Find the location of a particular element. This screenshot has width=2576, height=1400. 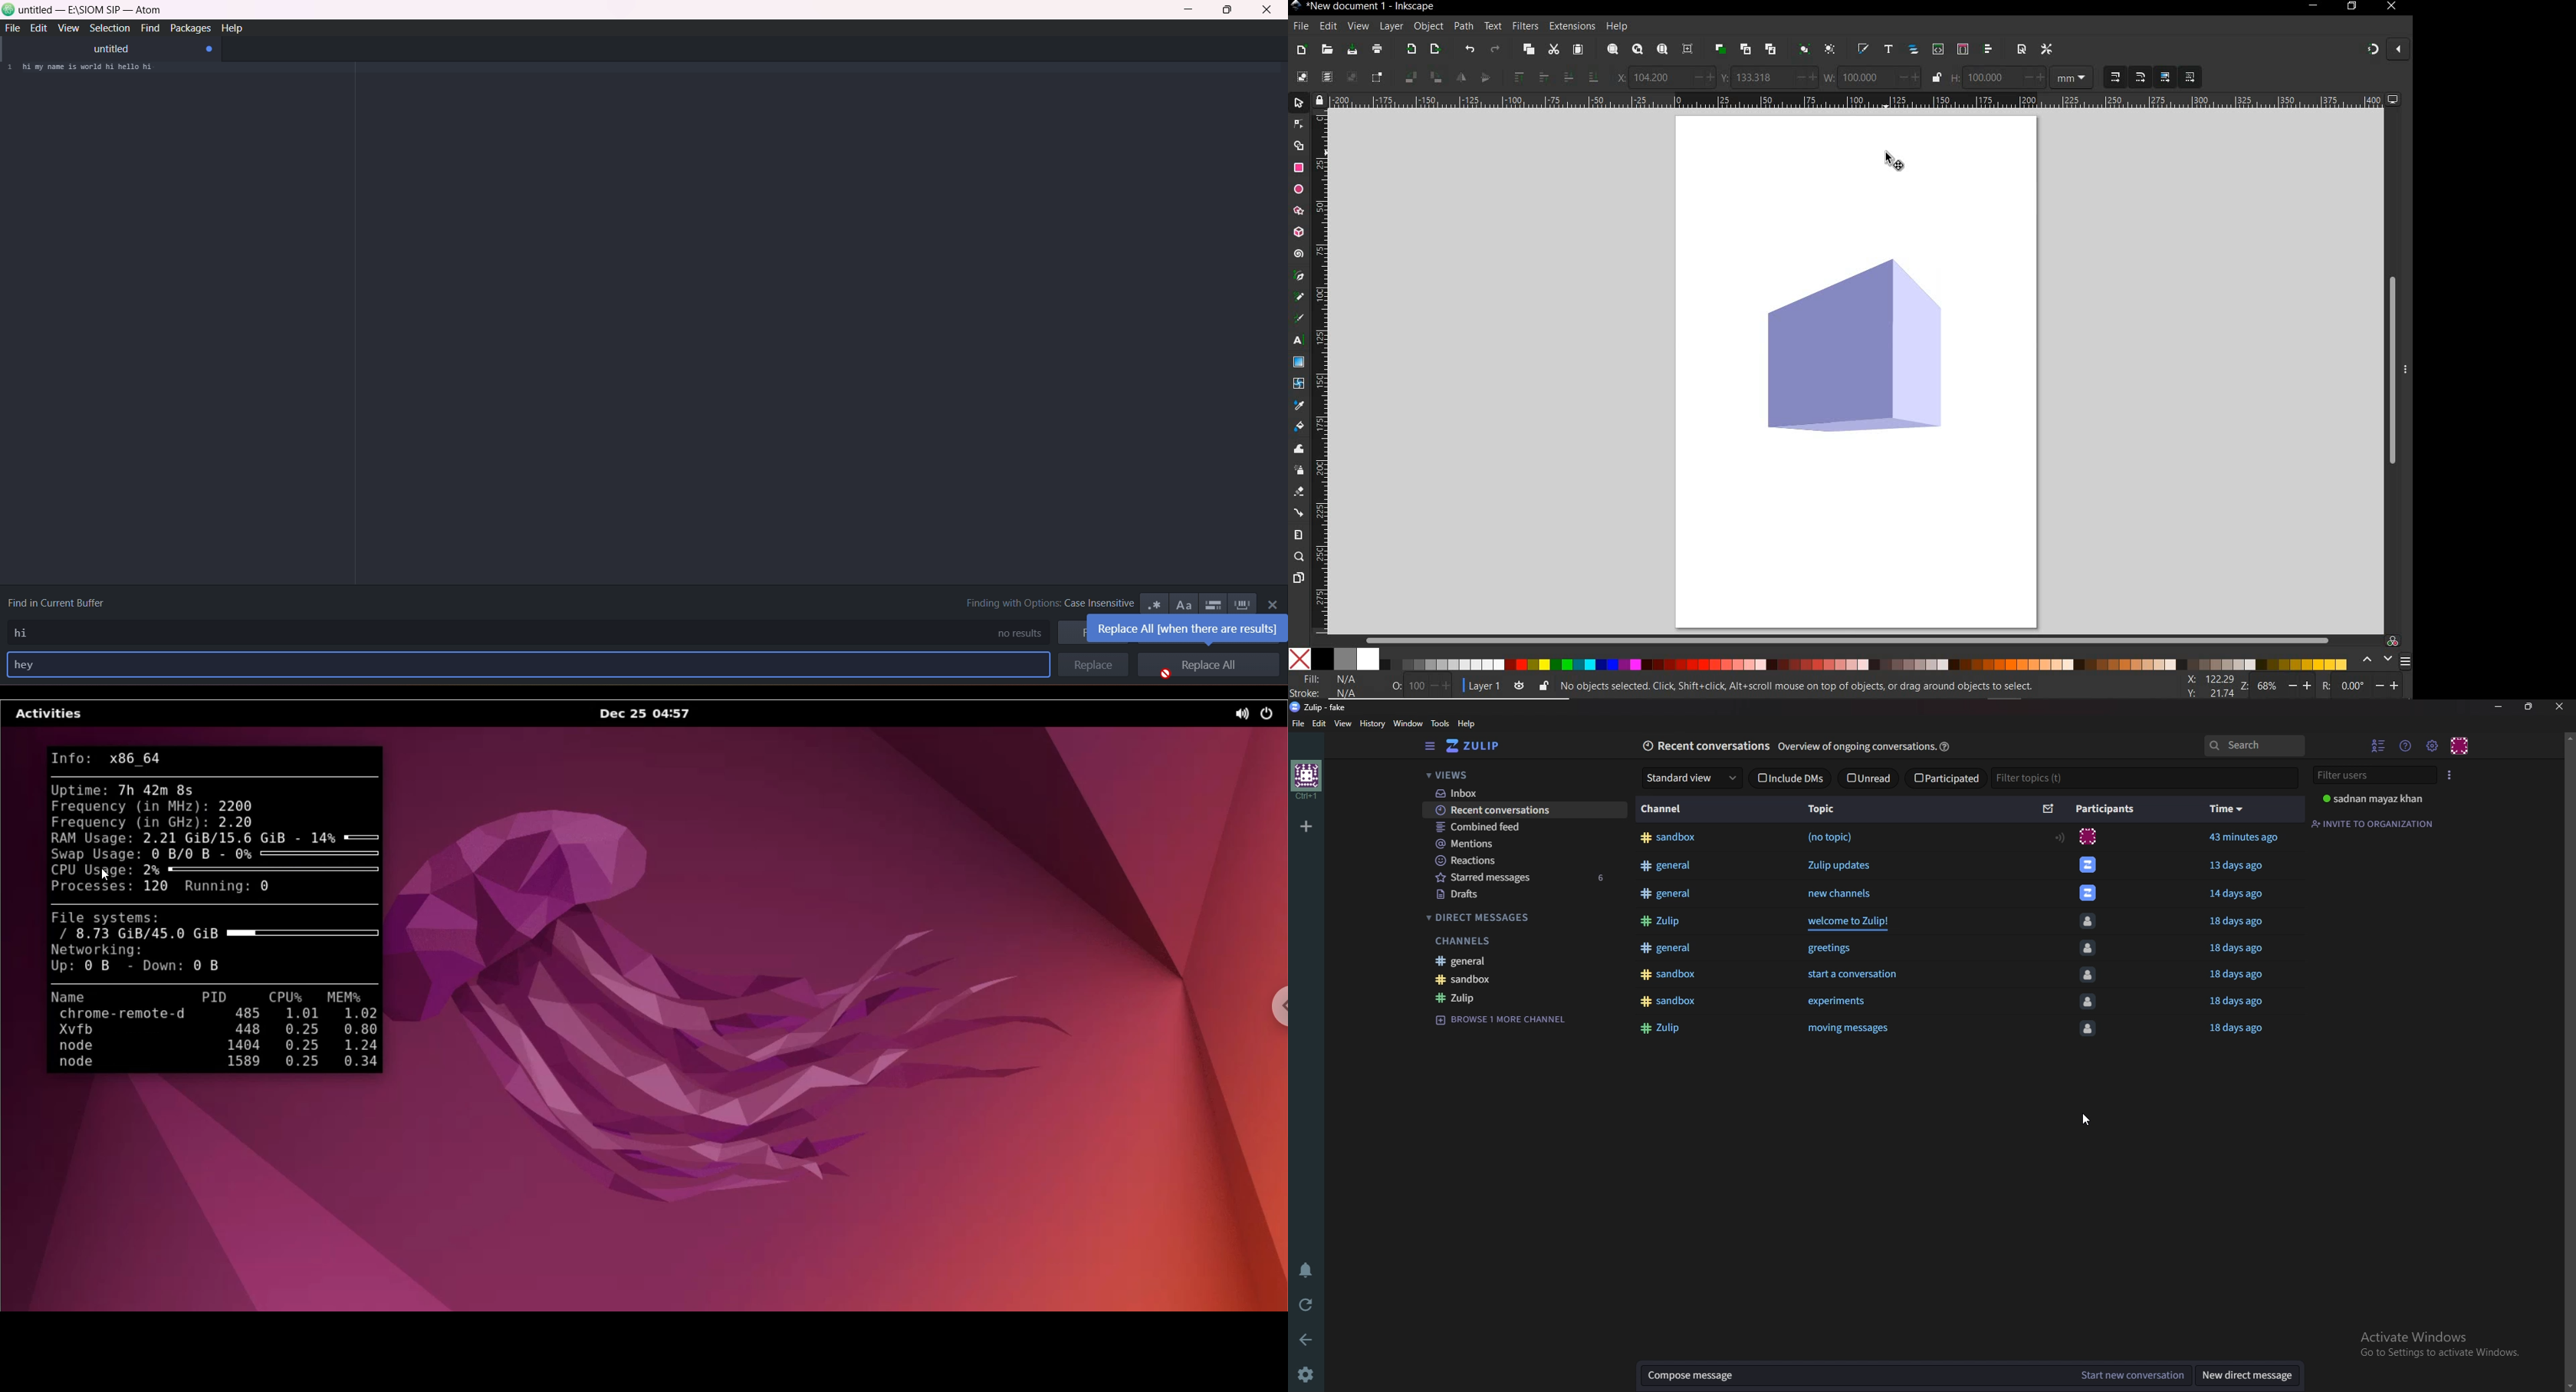

100 is located at coordinates (1416, 686).